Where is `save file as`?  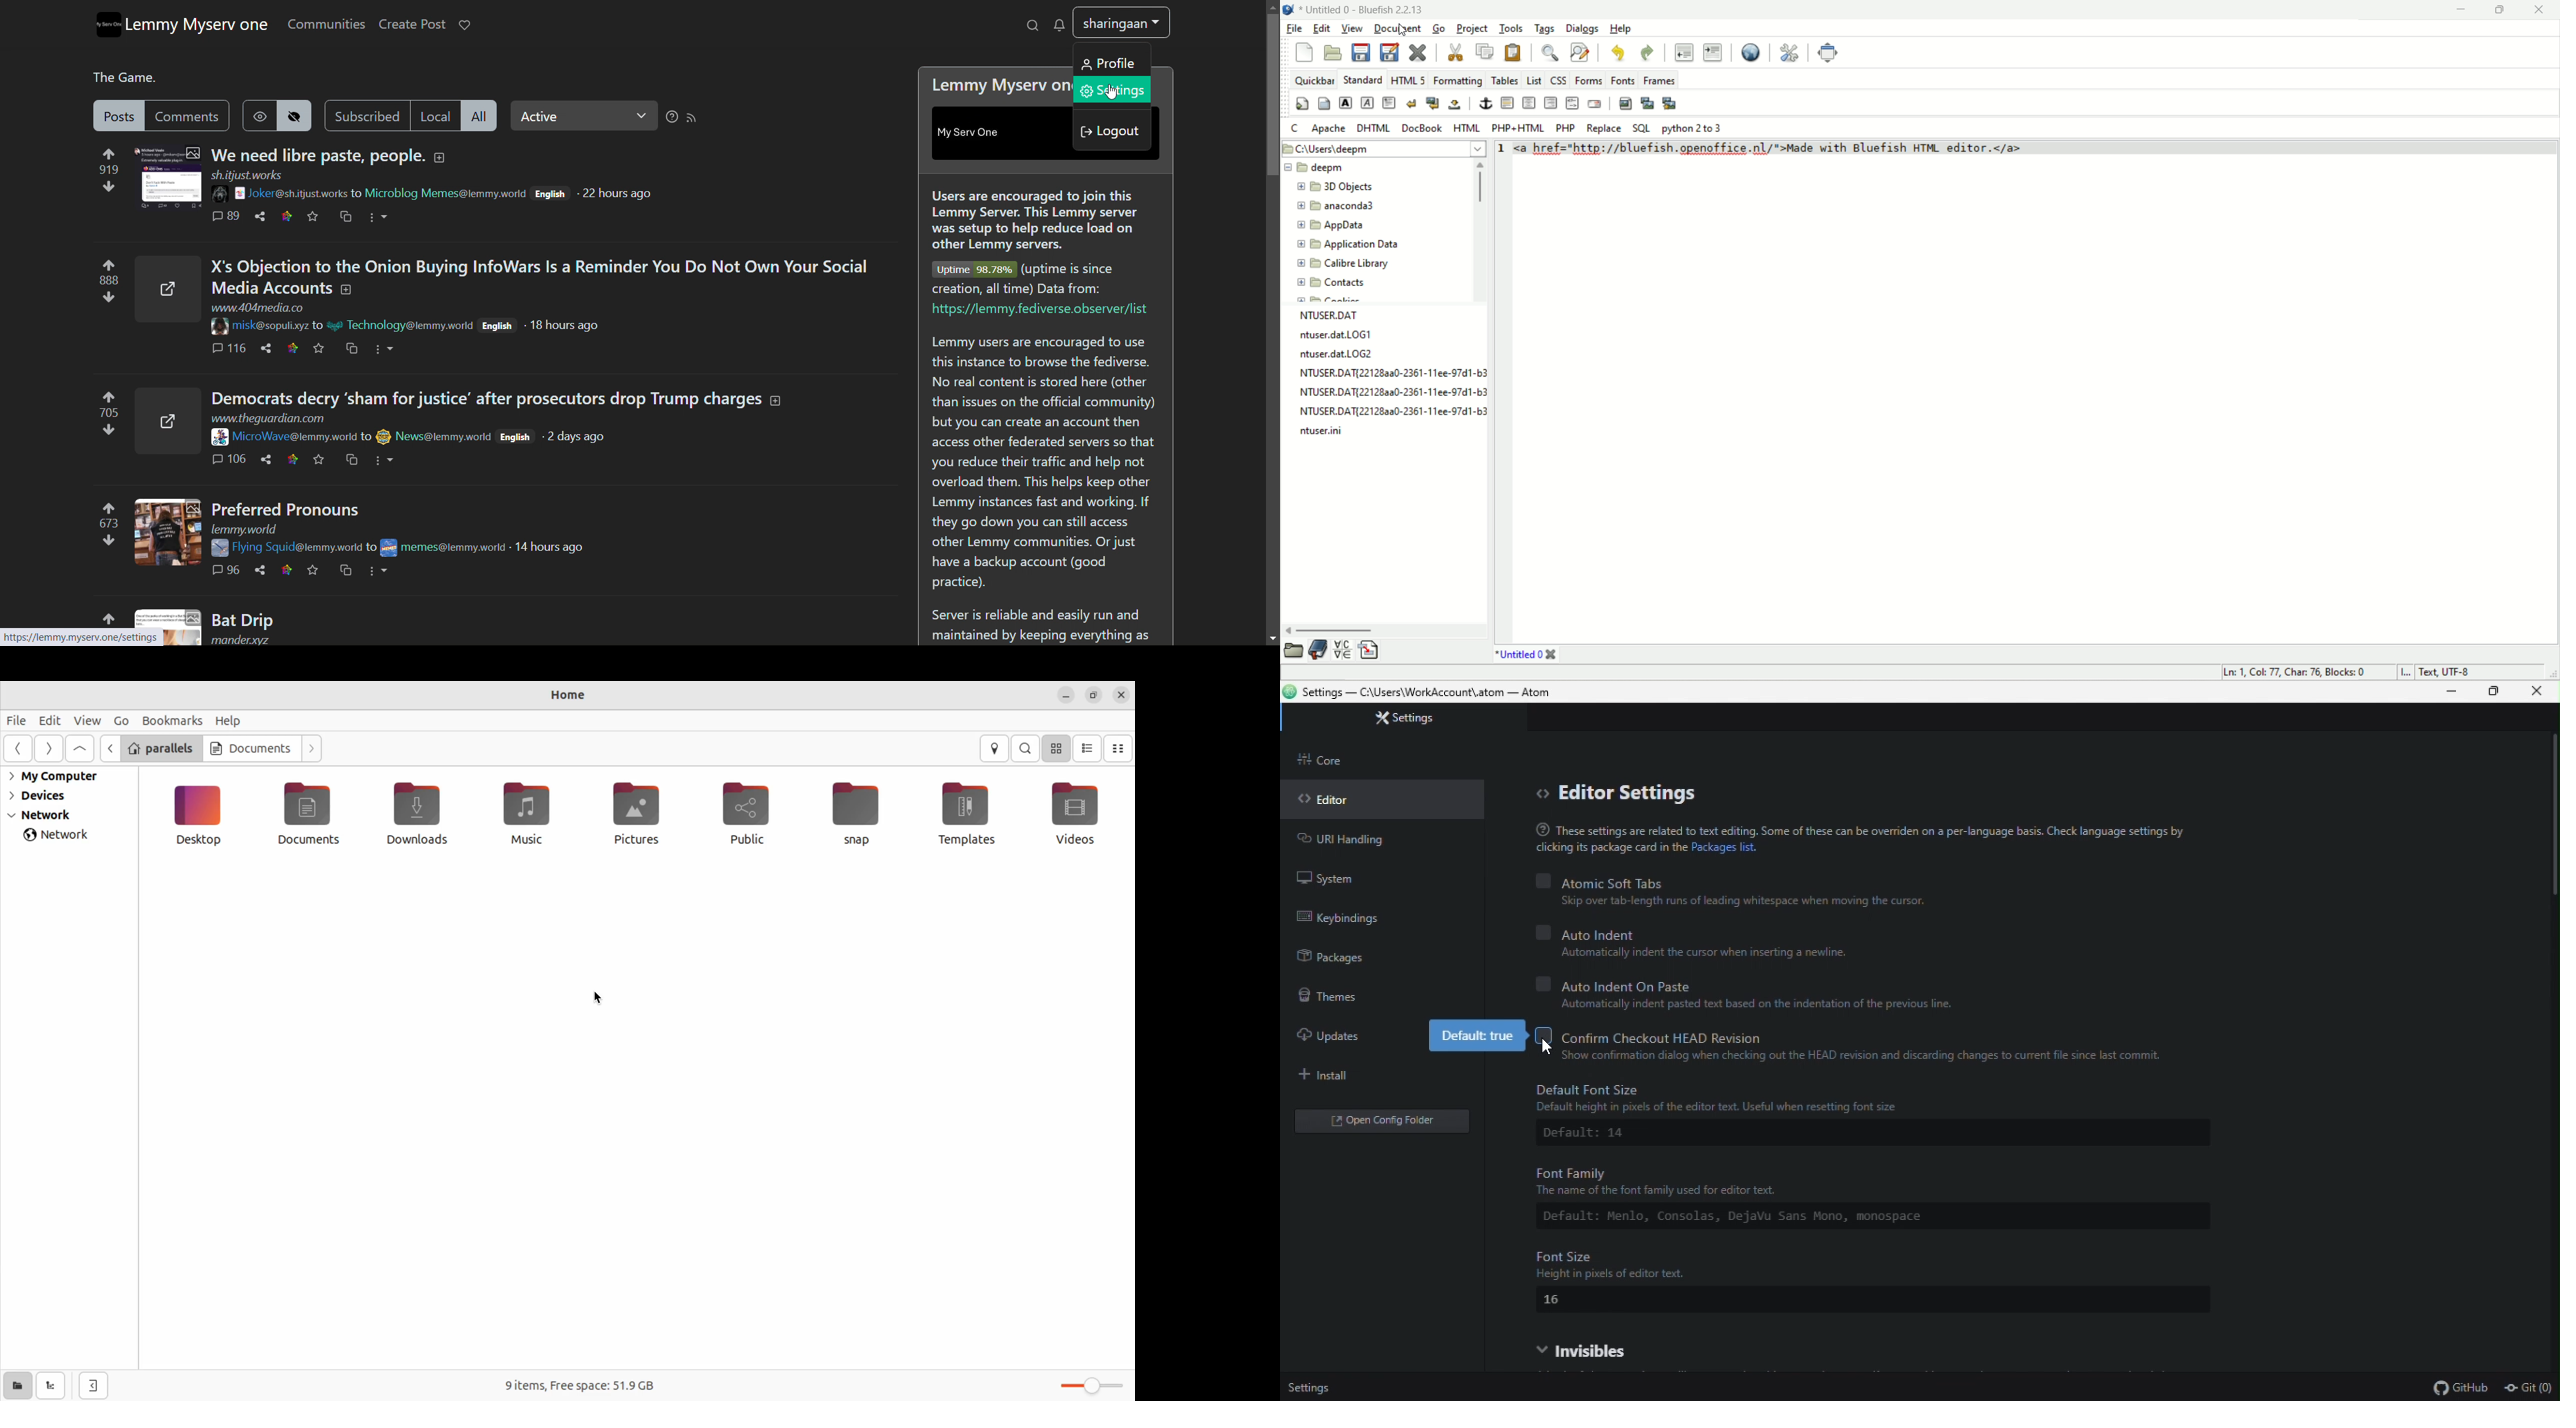 save file as is located at coordinates (1391, 54).